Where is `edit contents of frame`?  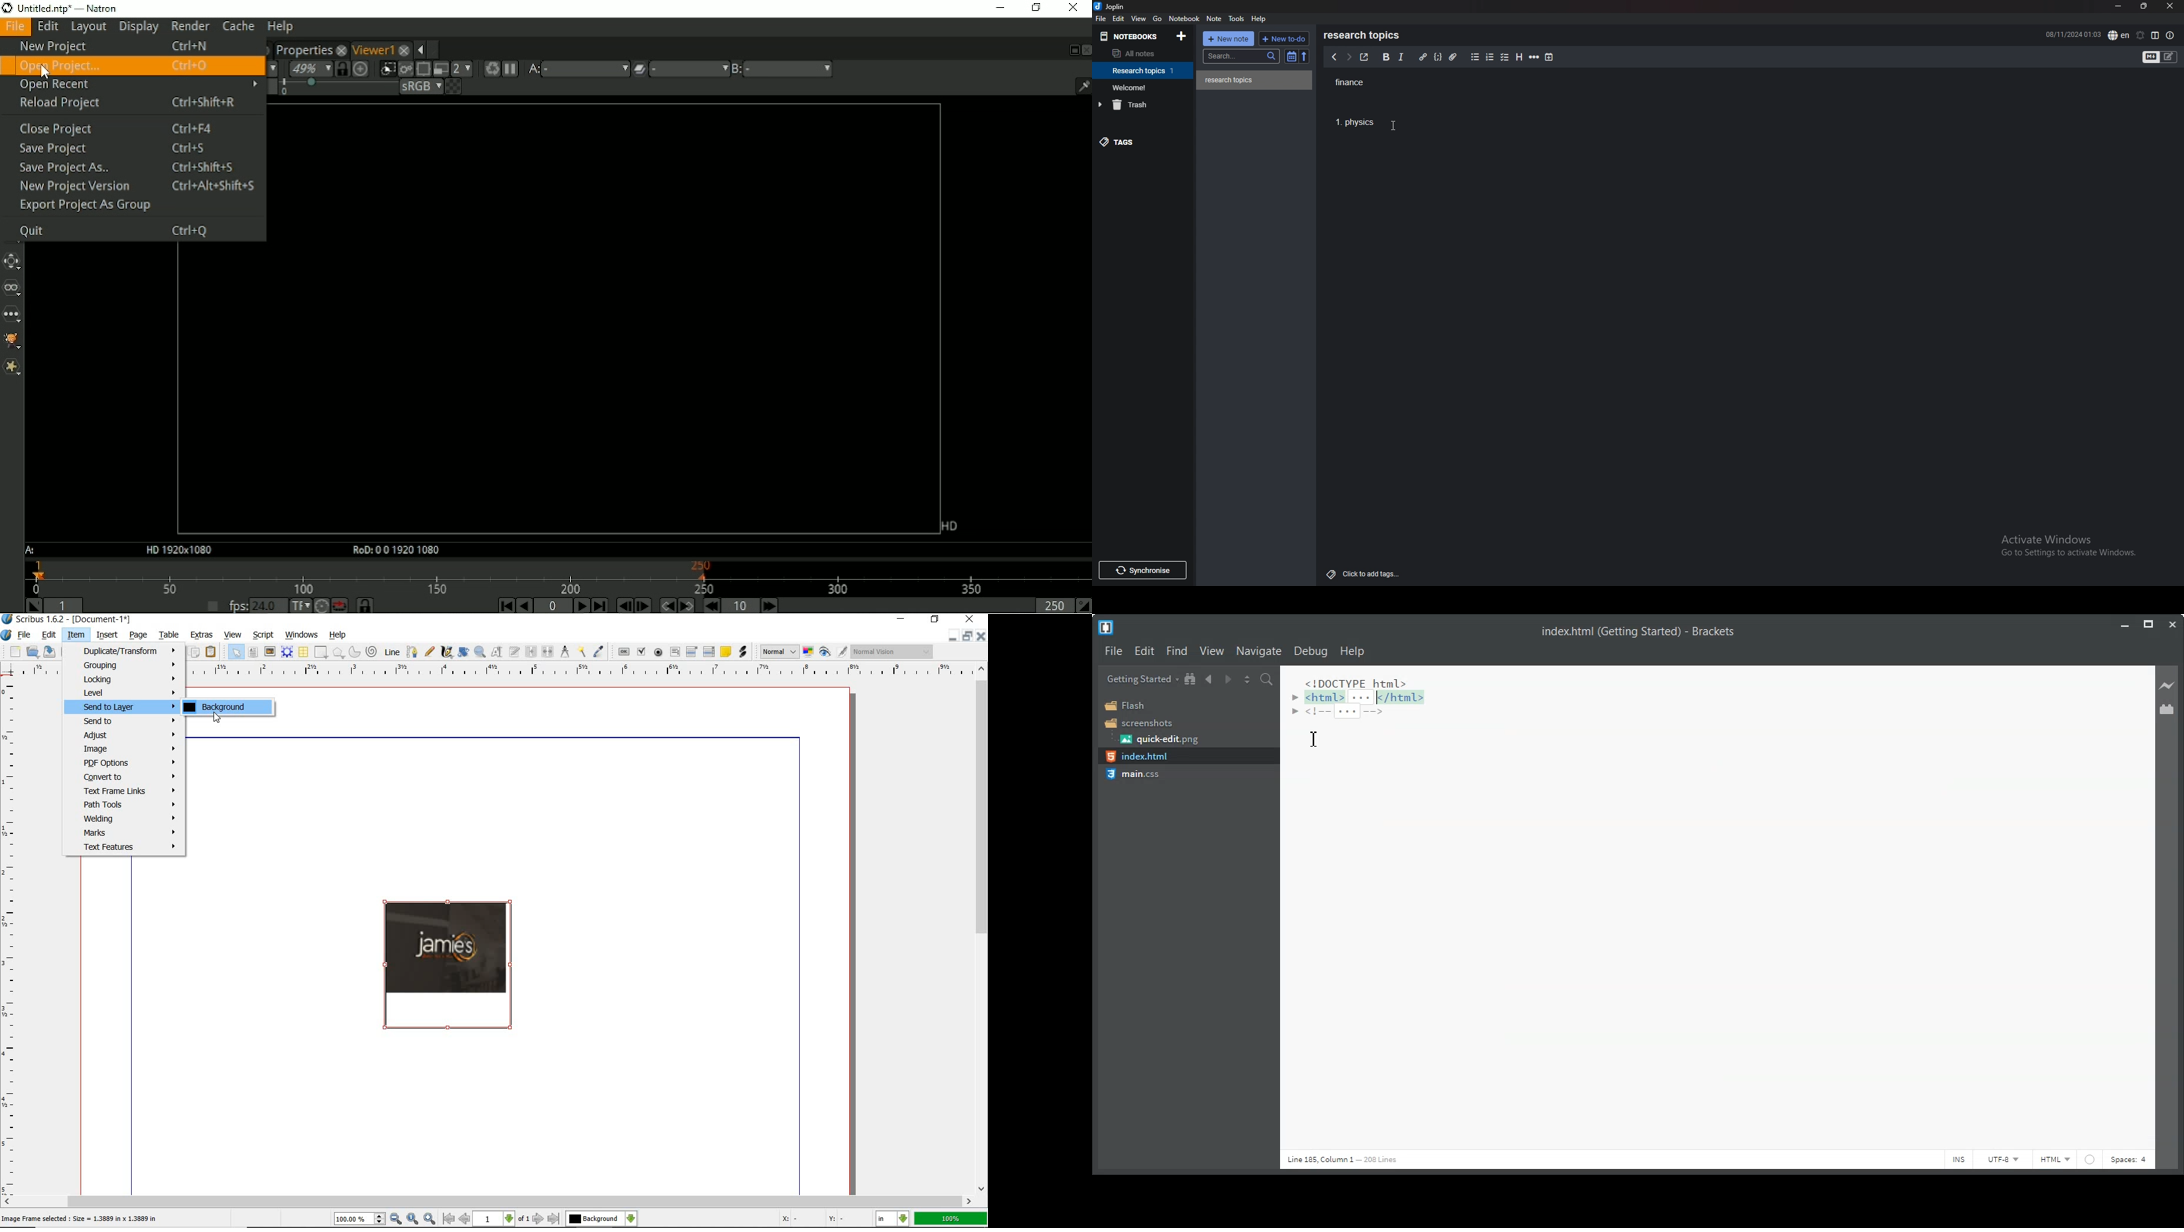 edit contents of frame is located at coordinates (462, 652).